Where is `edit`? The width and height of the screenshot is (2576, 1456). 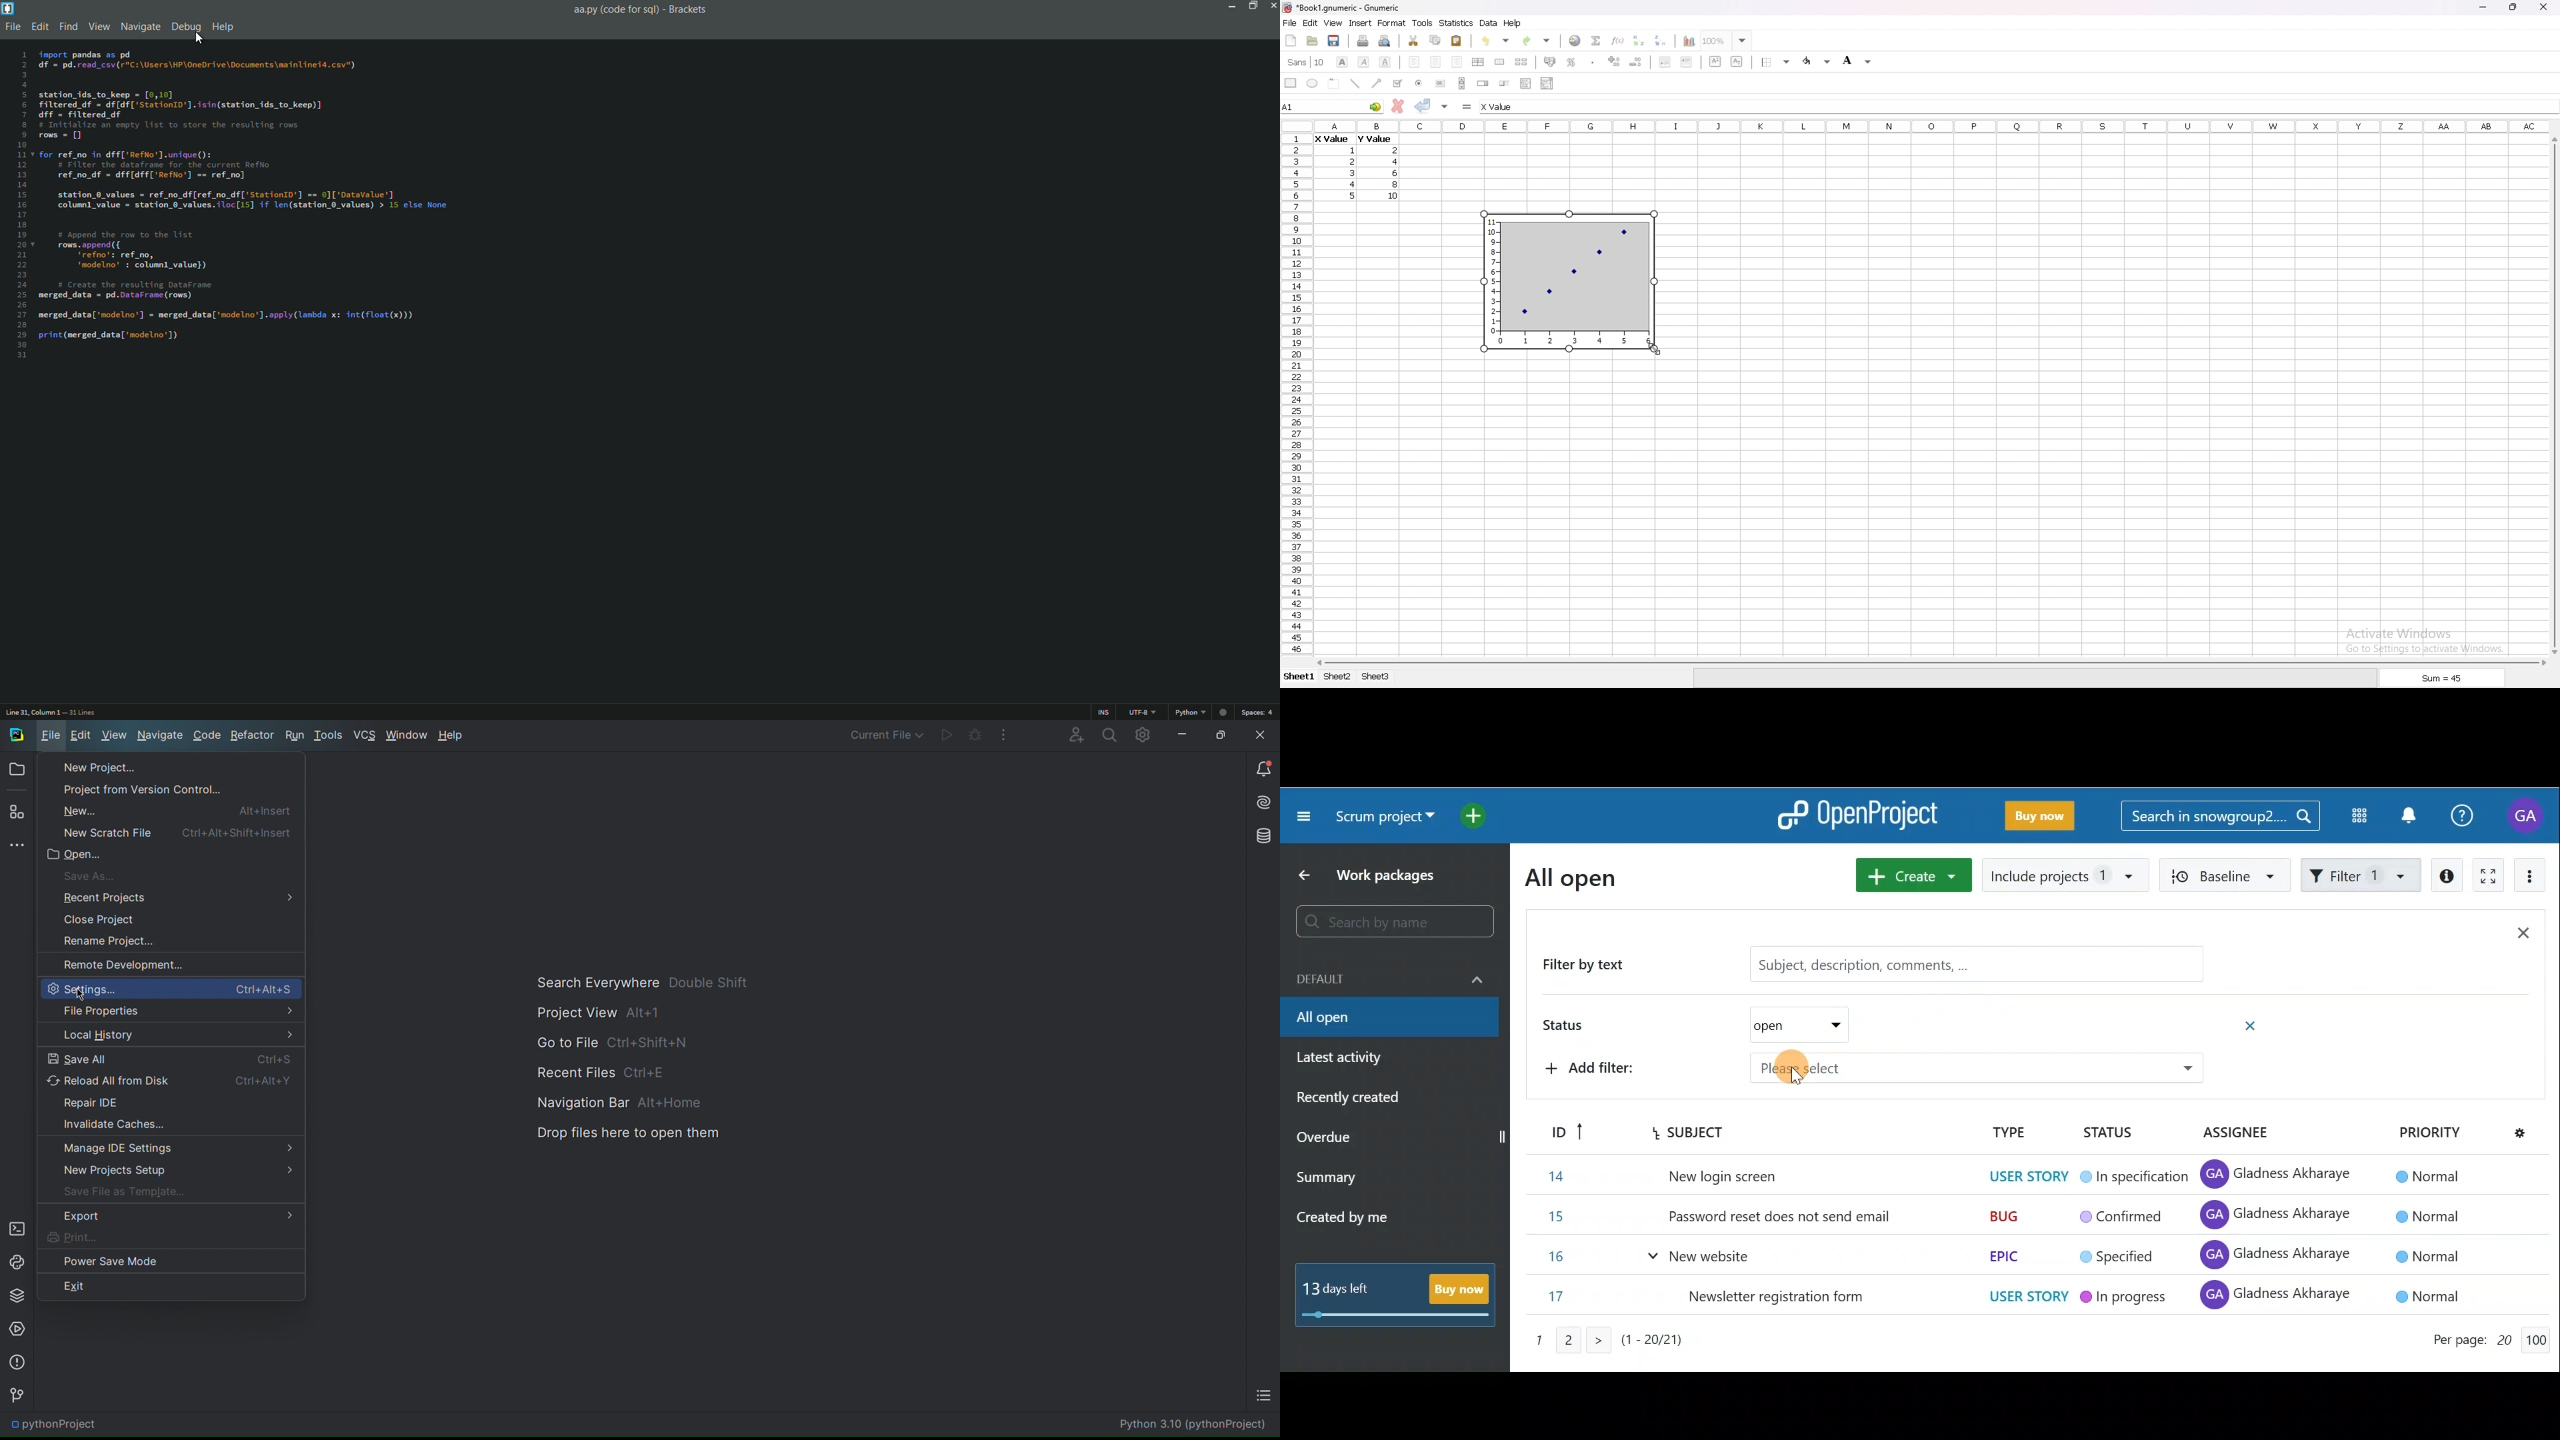
edit is located at coordinates (1310, 23).